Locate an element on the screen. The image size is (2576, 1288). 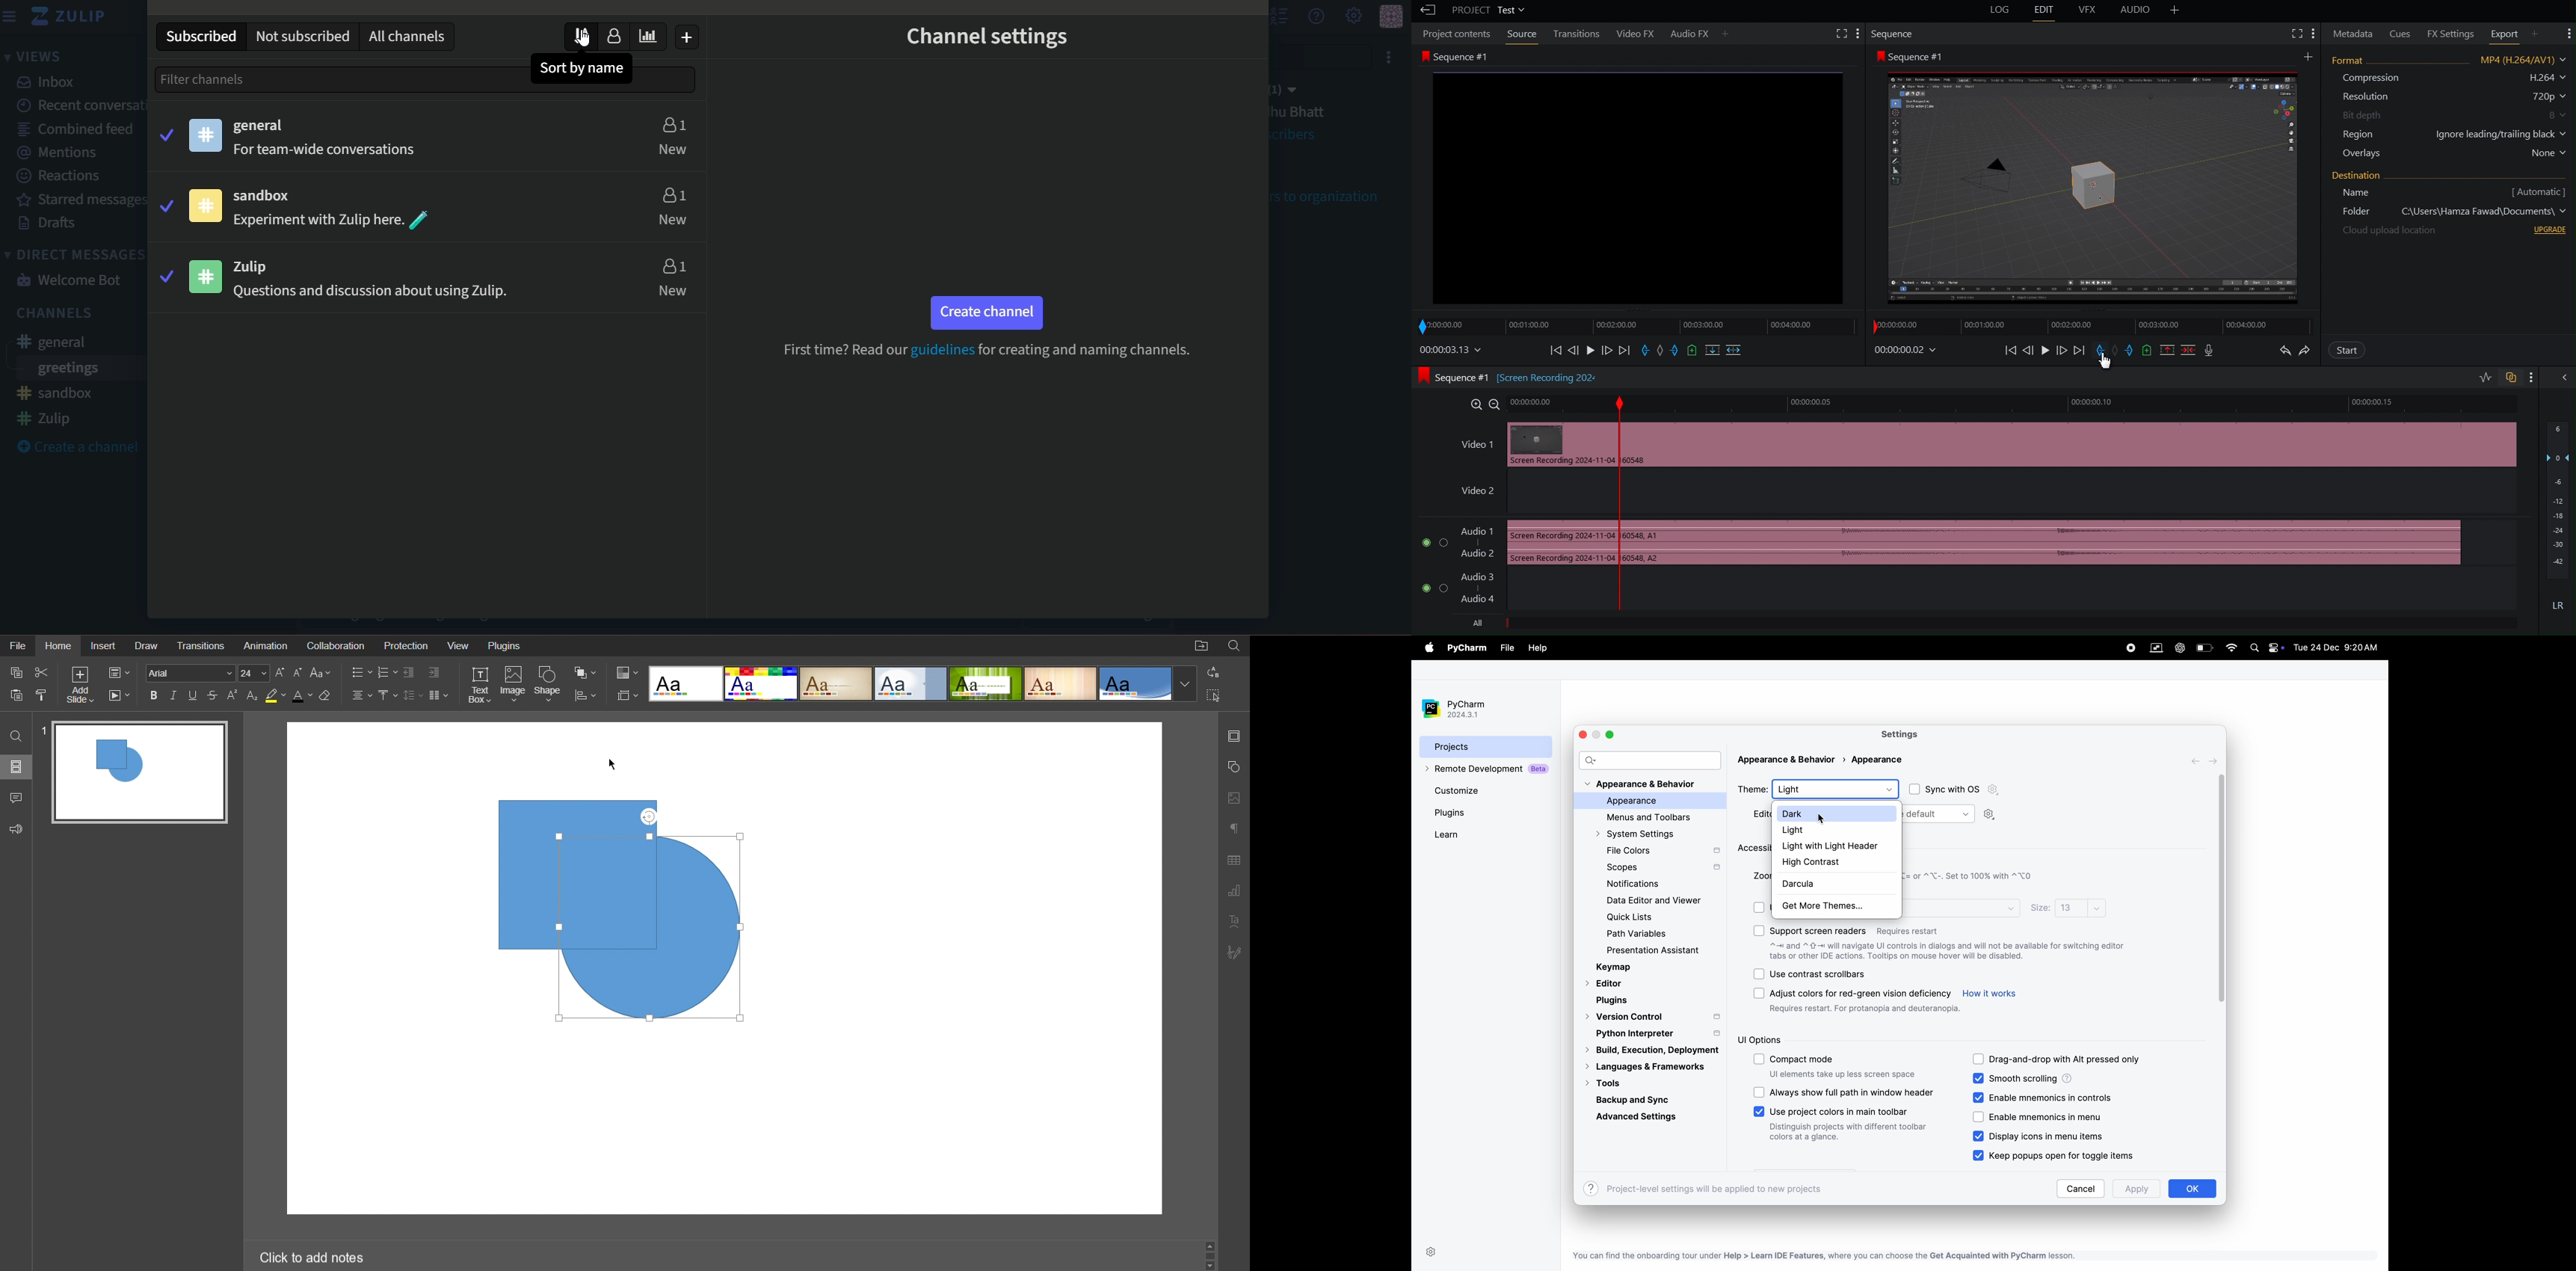
text is located at coordinates (371, 292).